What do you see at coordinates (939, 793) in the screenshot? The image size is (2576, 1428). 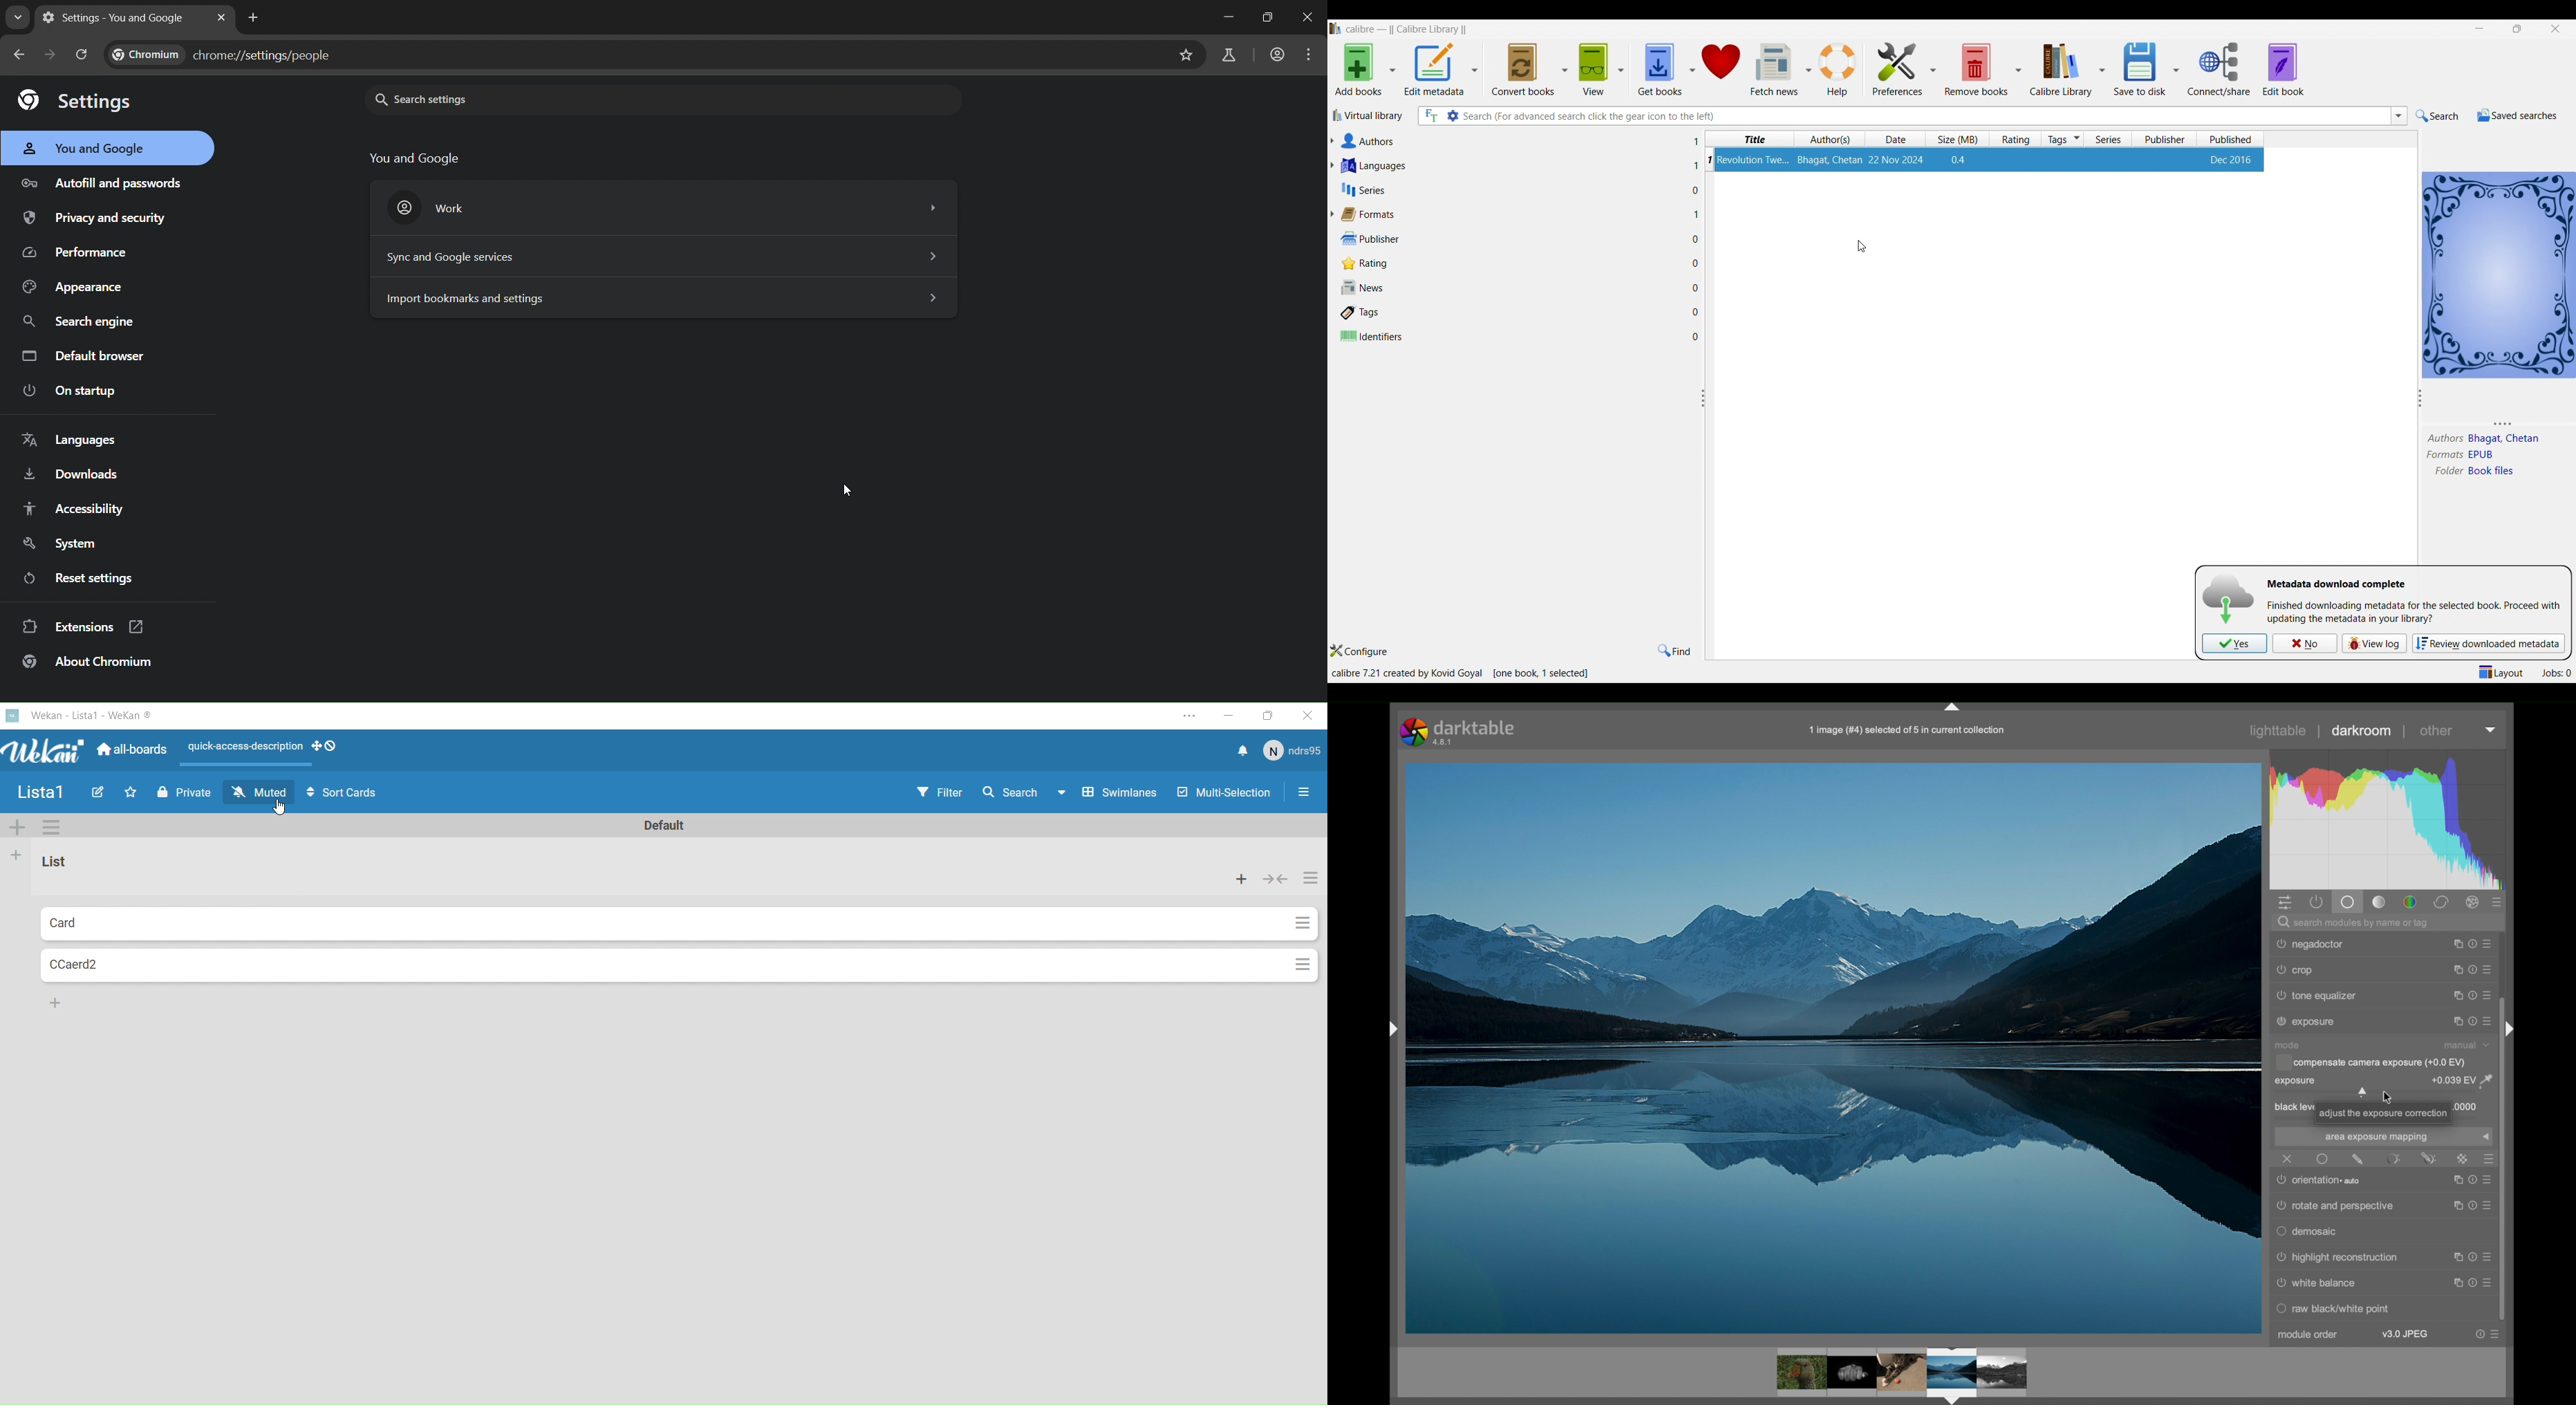 I see `Filter` at bounding box center [939, 793].